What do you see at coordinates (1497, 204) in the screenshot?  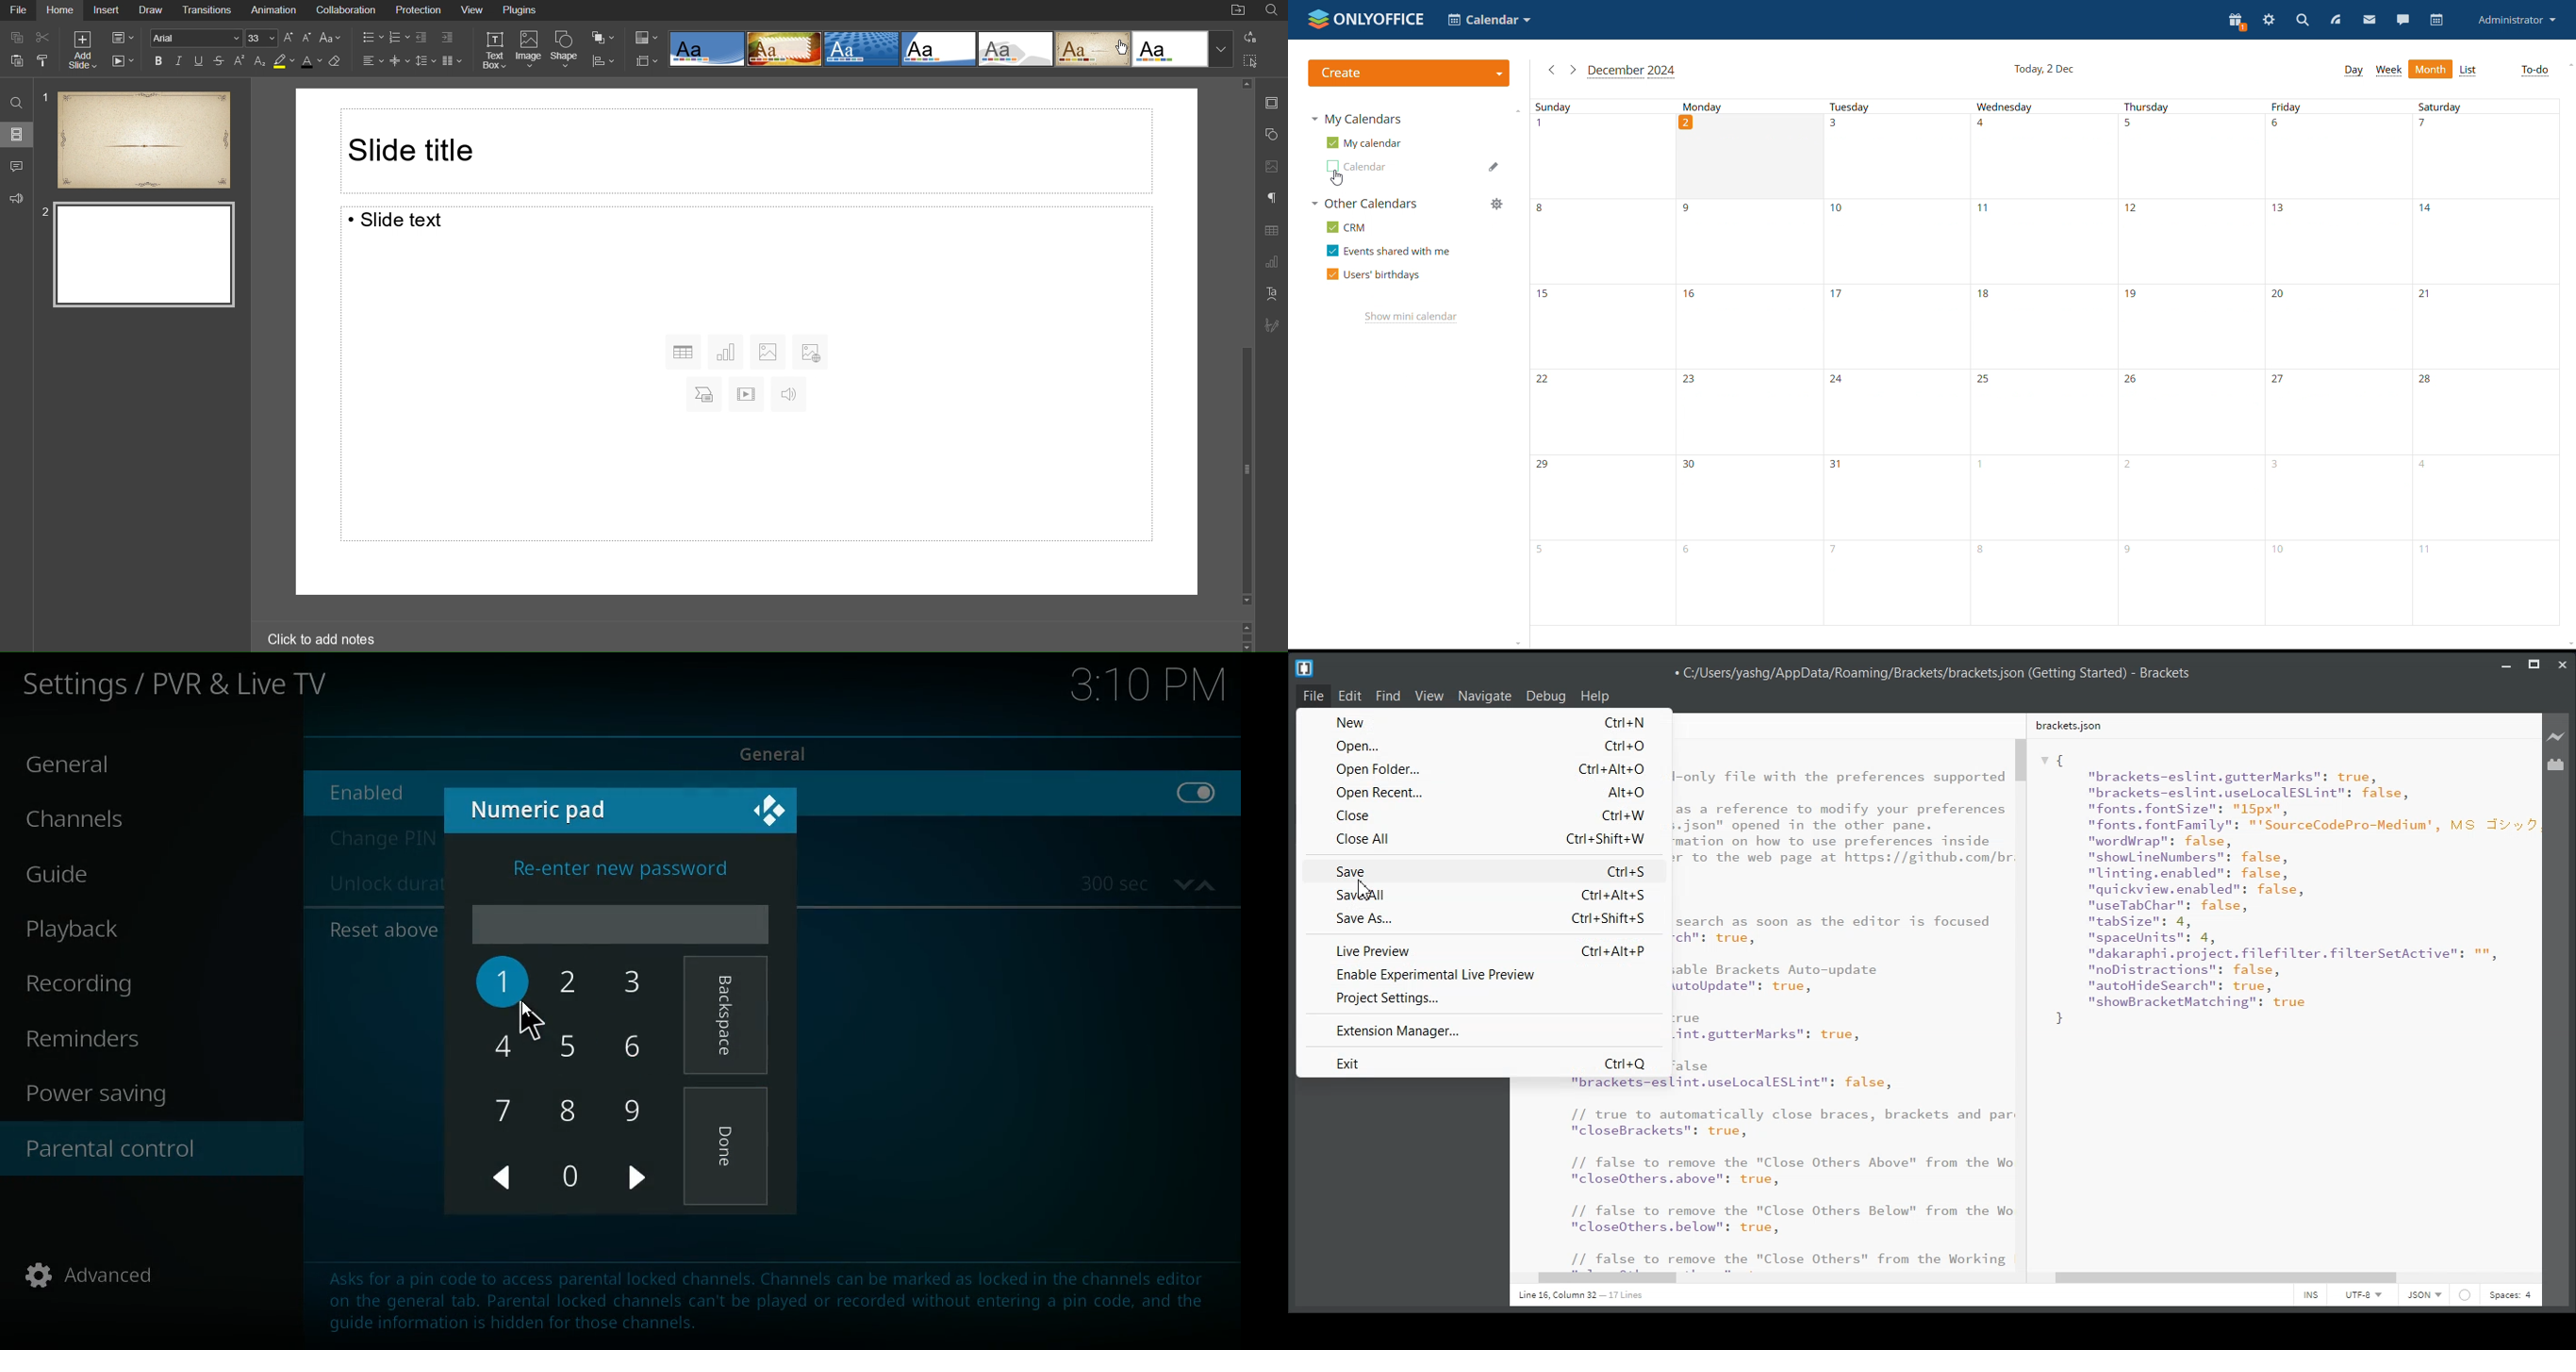 I see `manage` at bounding box center [1497, 204].